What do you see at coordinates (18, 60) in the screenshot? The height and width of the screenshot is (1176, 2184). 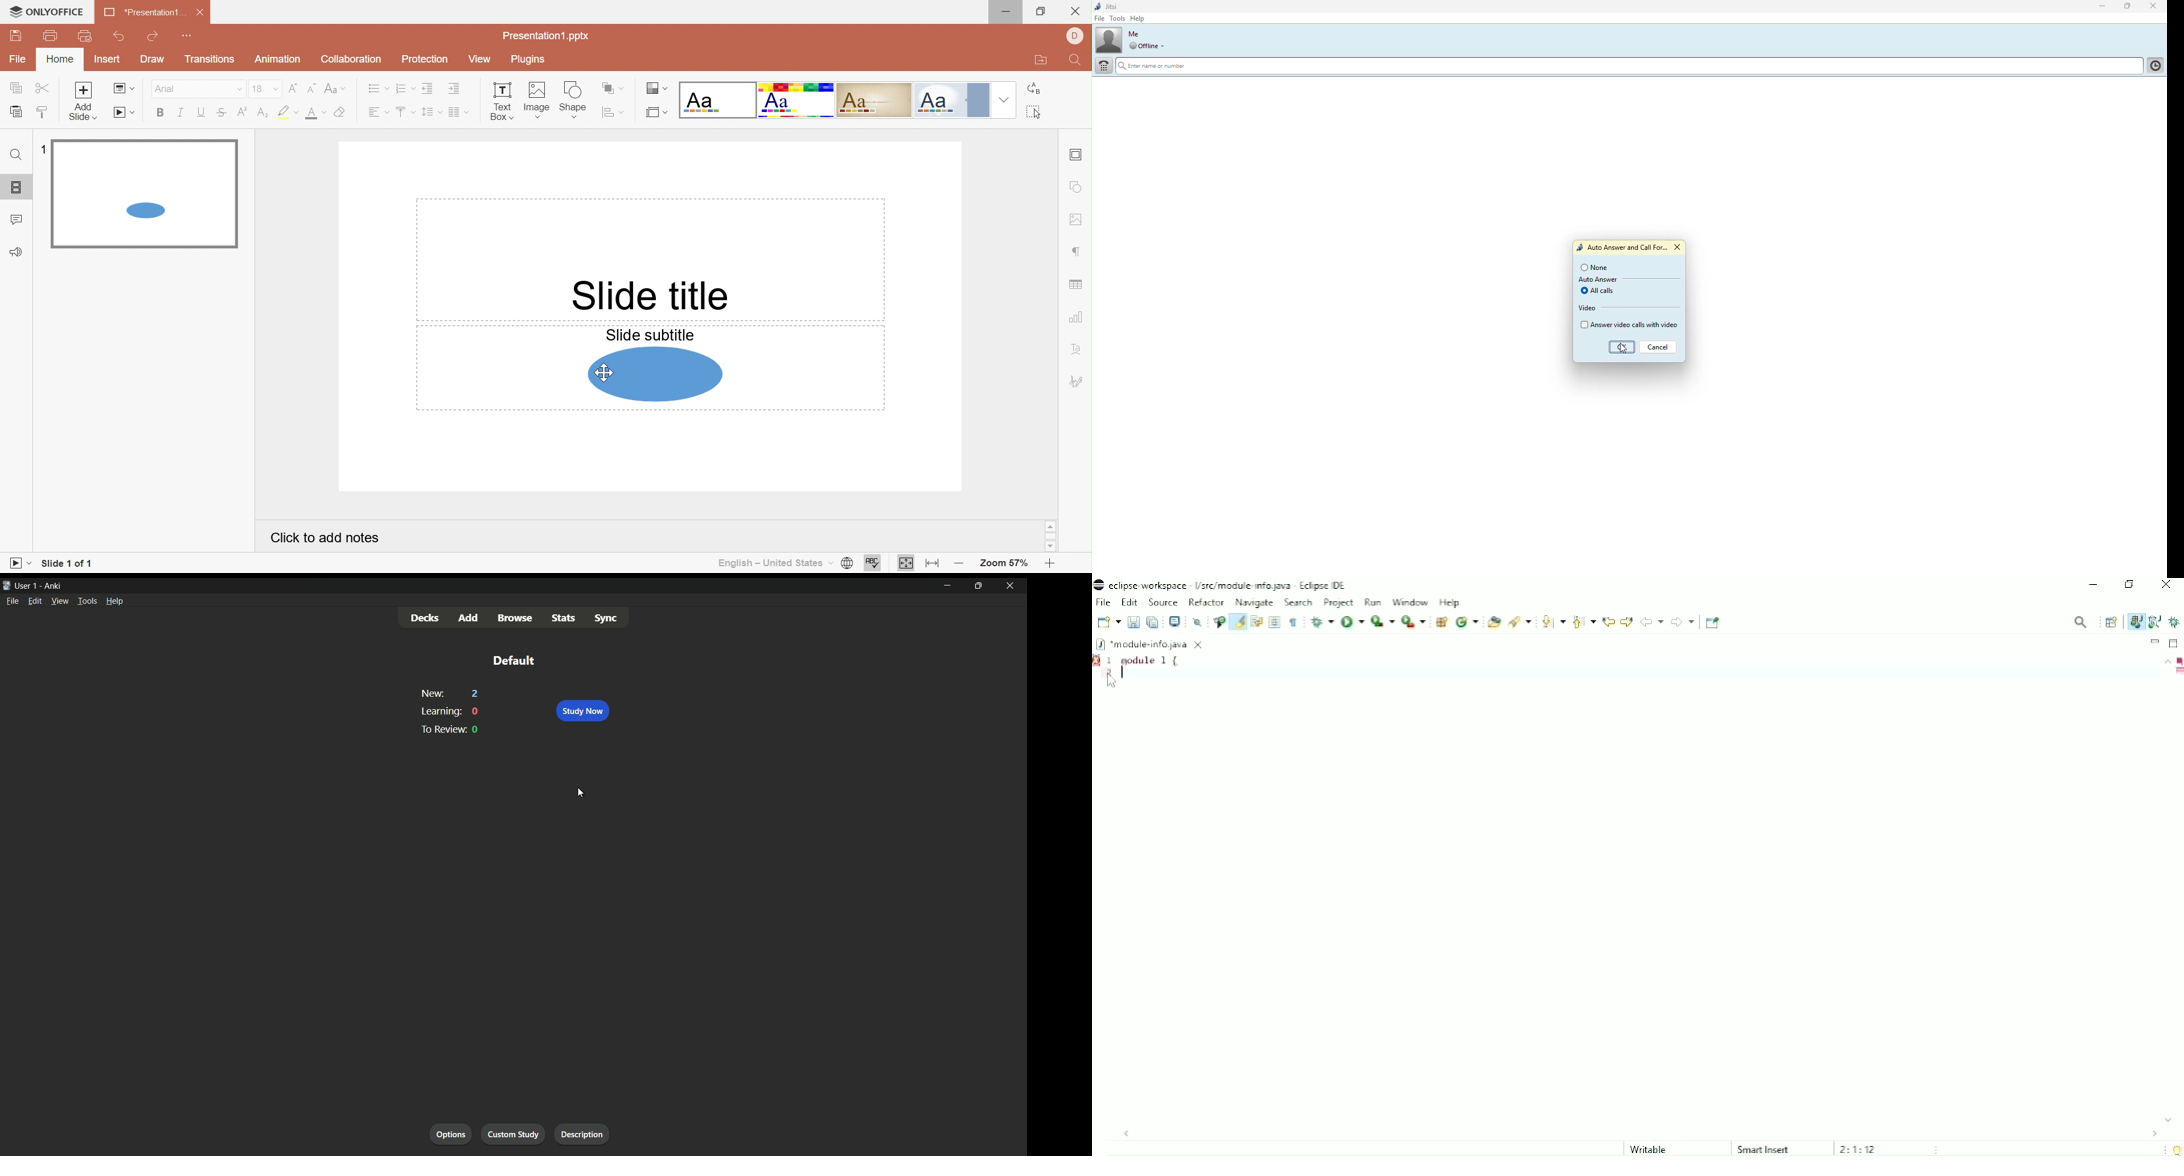 I see `File` at bounding box center [18, 60].